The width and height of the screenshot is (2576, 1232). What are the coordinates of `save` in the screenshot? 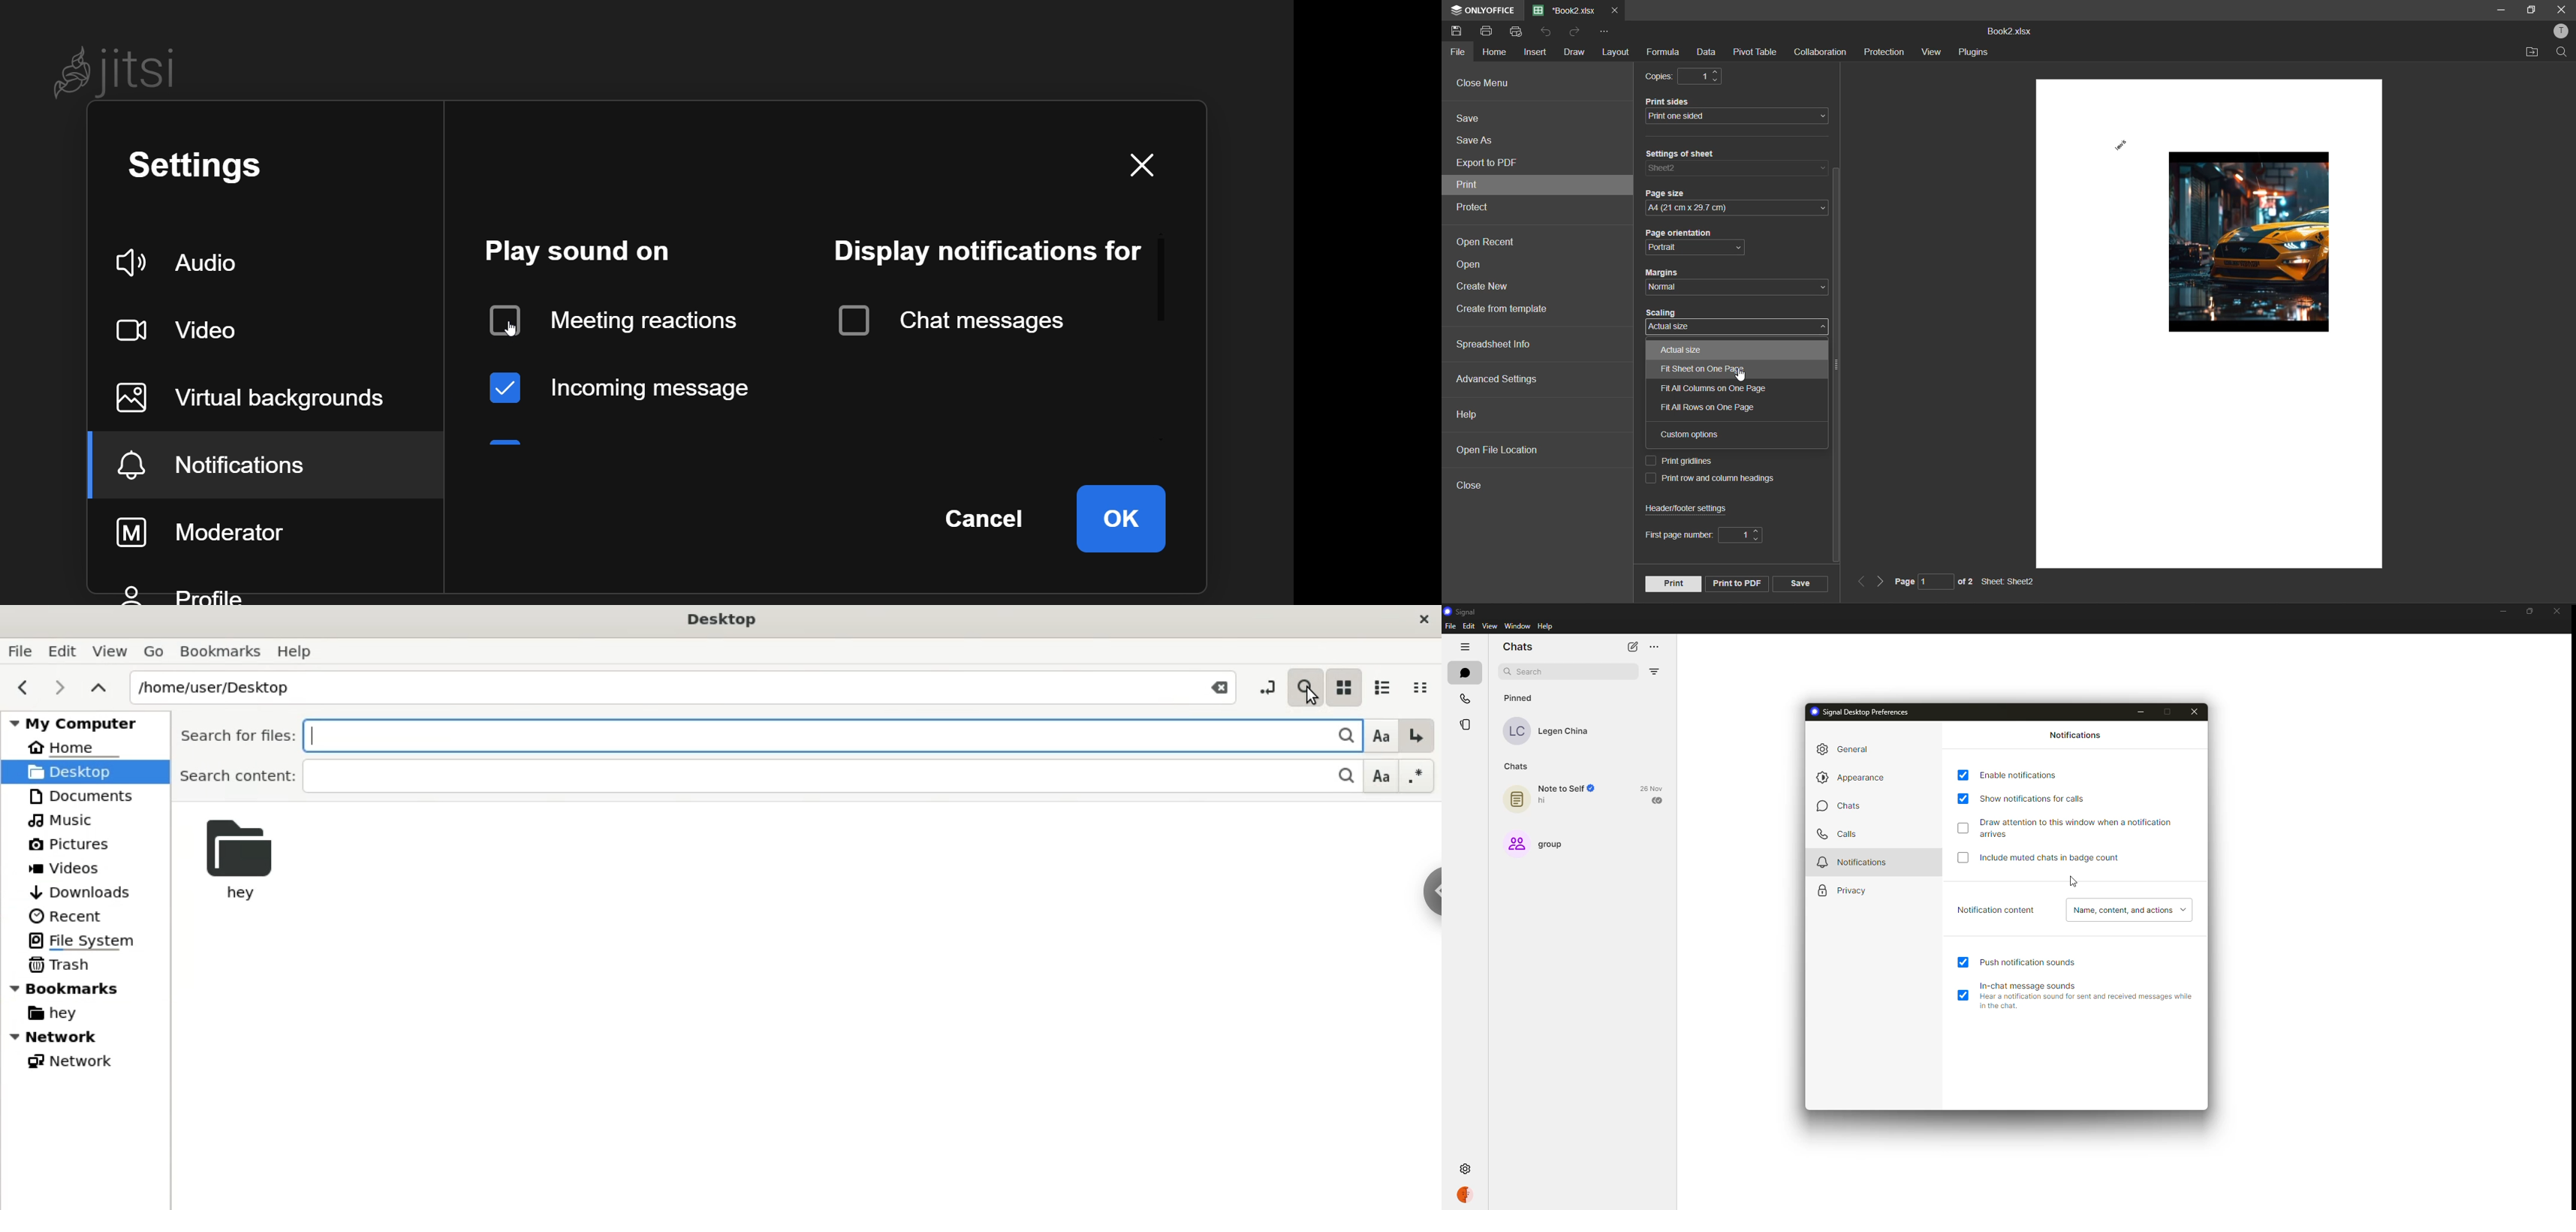 It's located at (1474, 120).